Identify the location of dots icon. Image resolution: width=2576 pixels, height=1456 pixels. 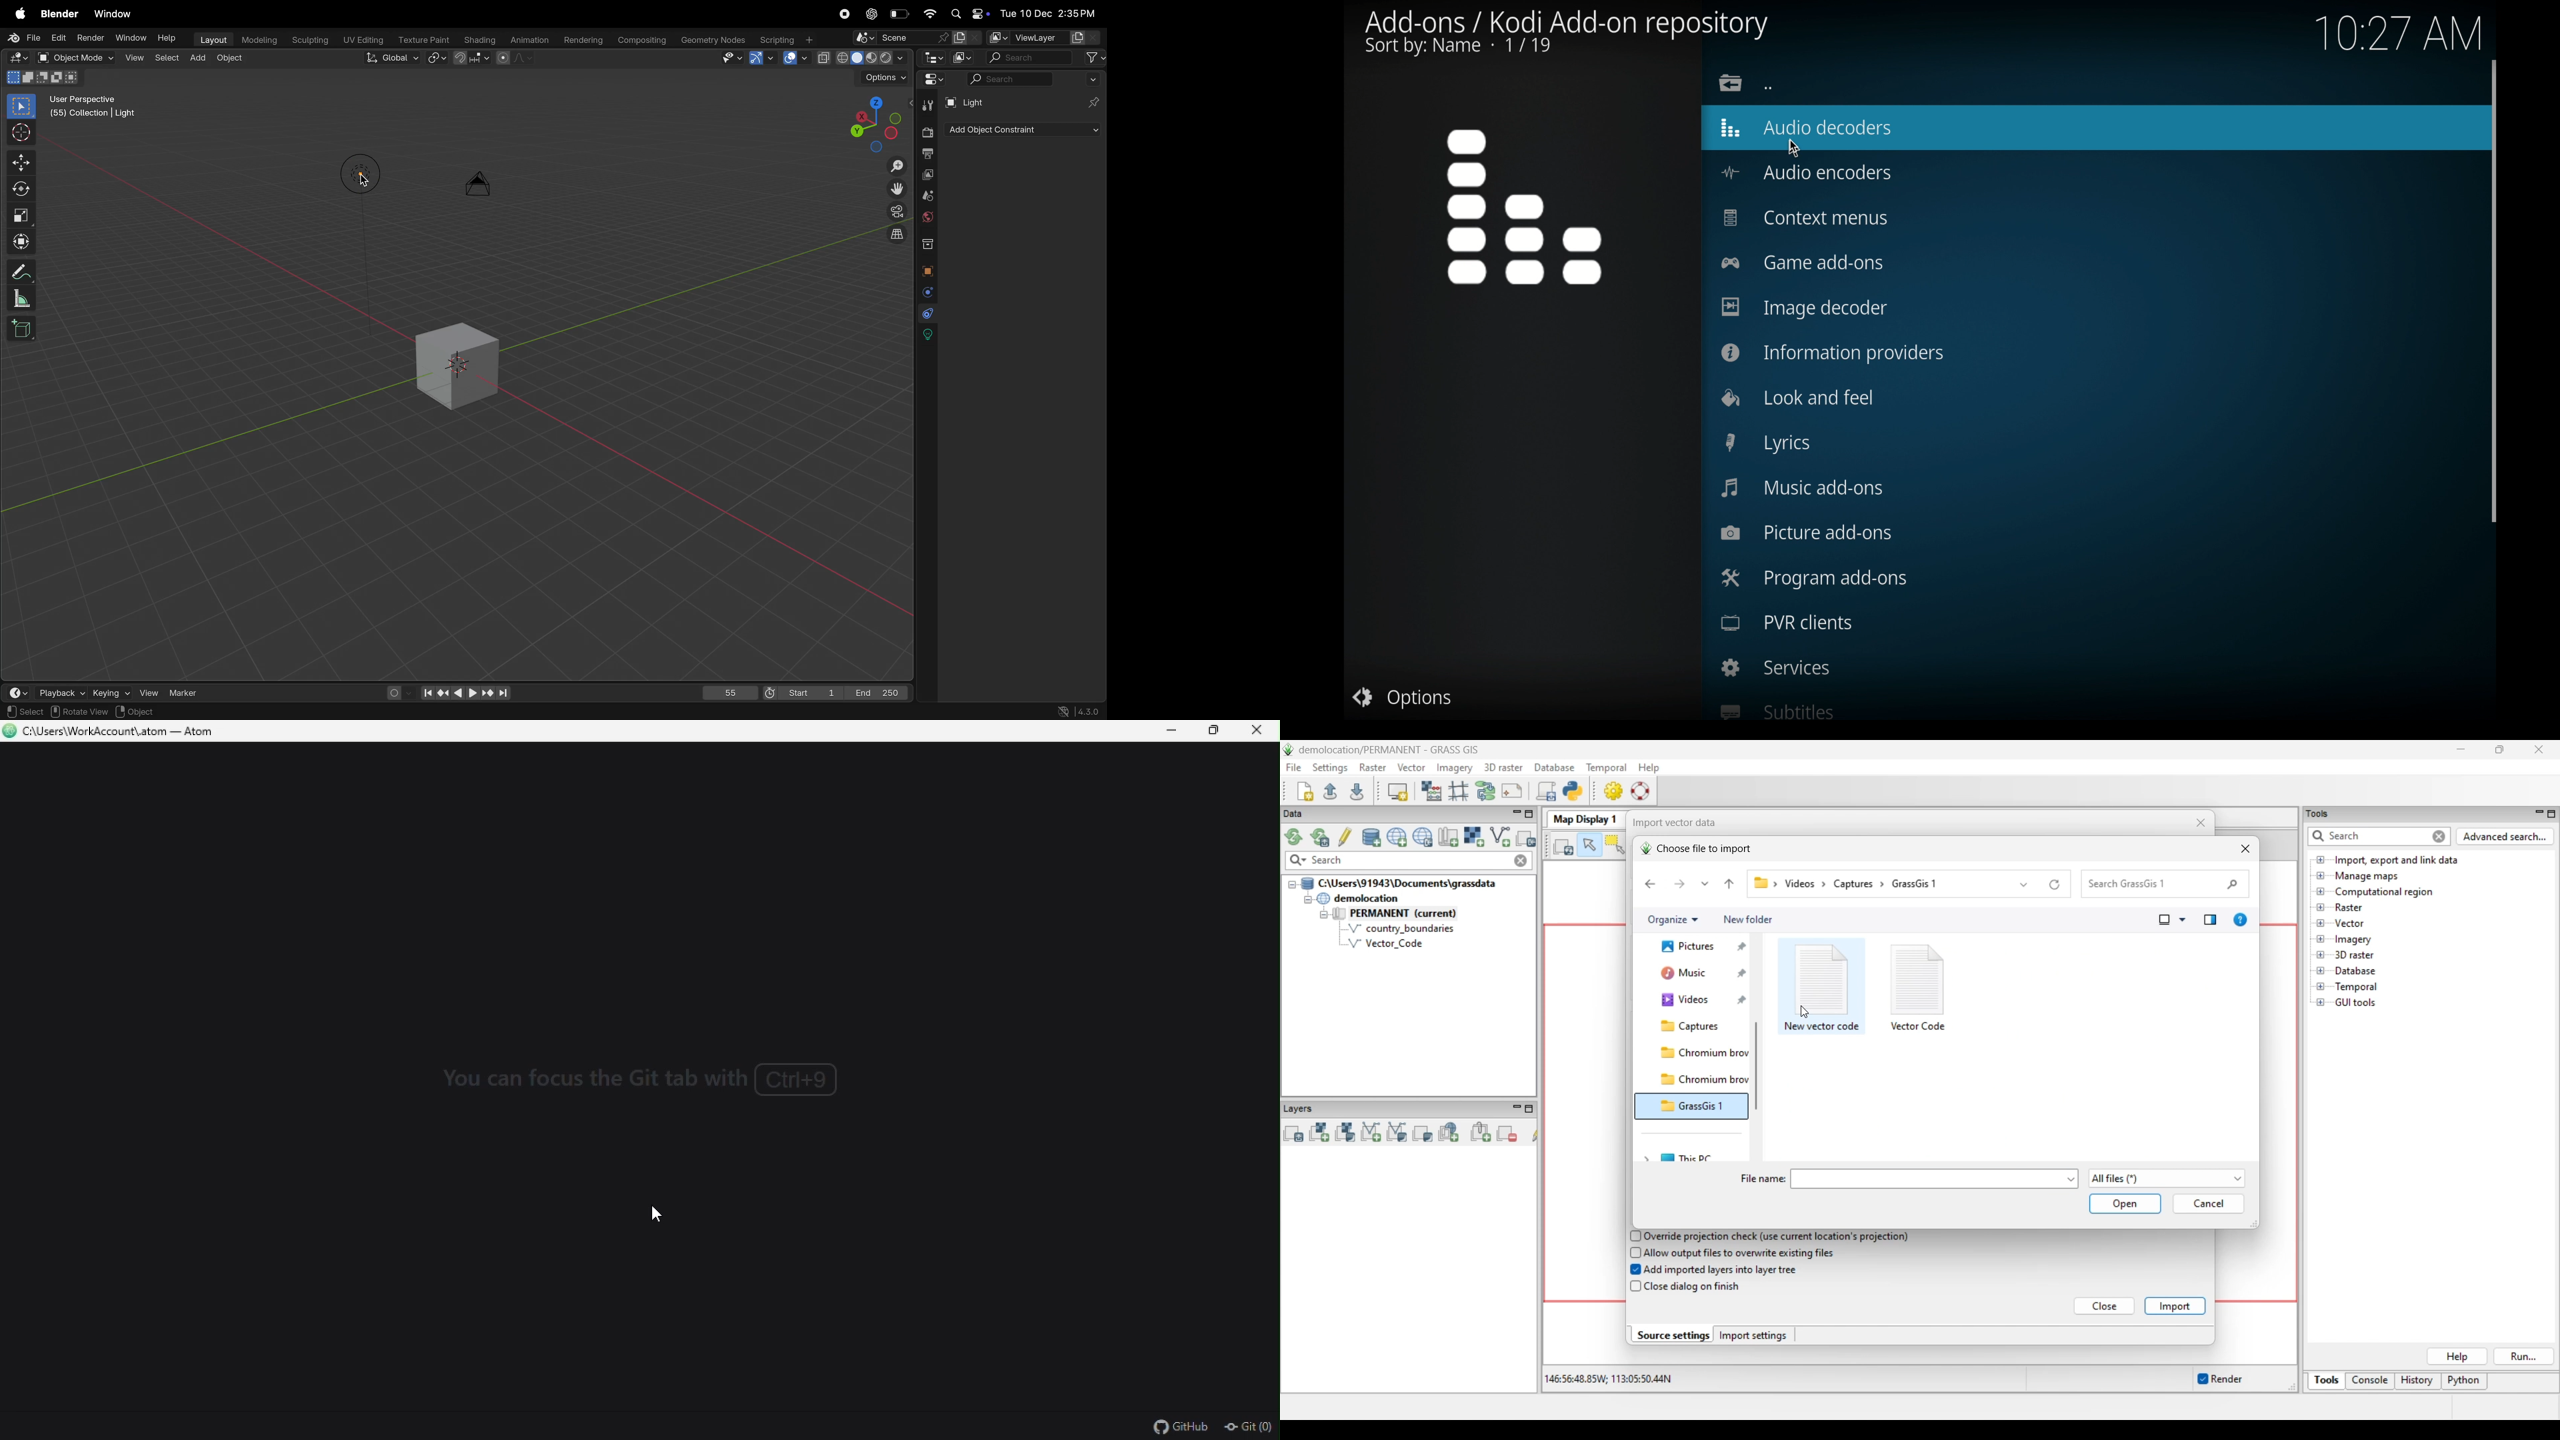
(1769, 87).